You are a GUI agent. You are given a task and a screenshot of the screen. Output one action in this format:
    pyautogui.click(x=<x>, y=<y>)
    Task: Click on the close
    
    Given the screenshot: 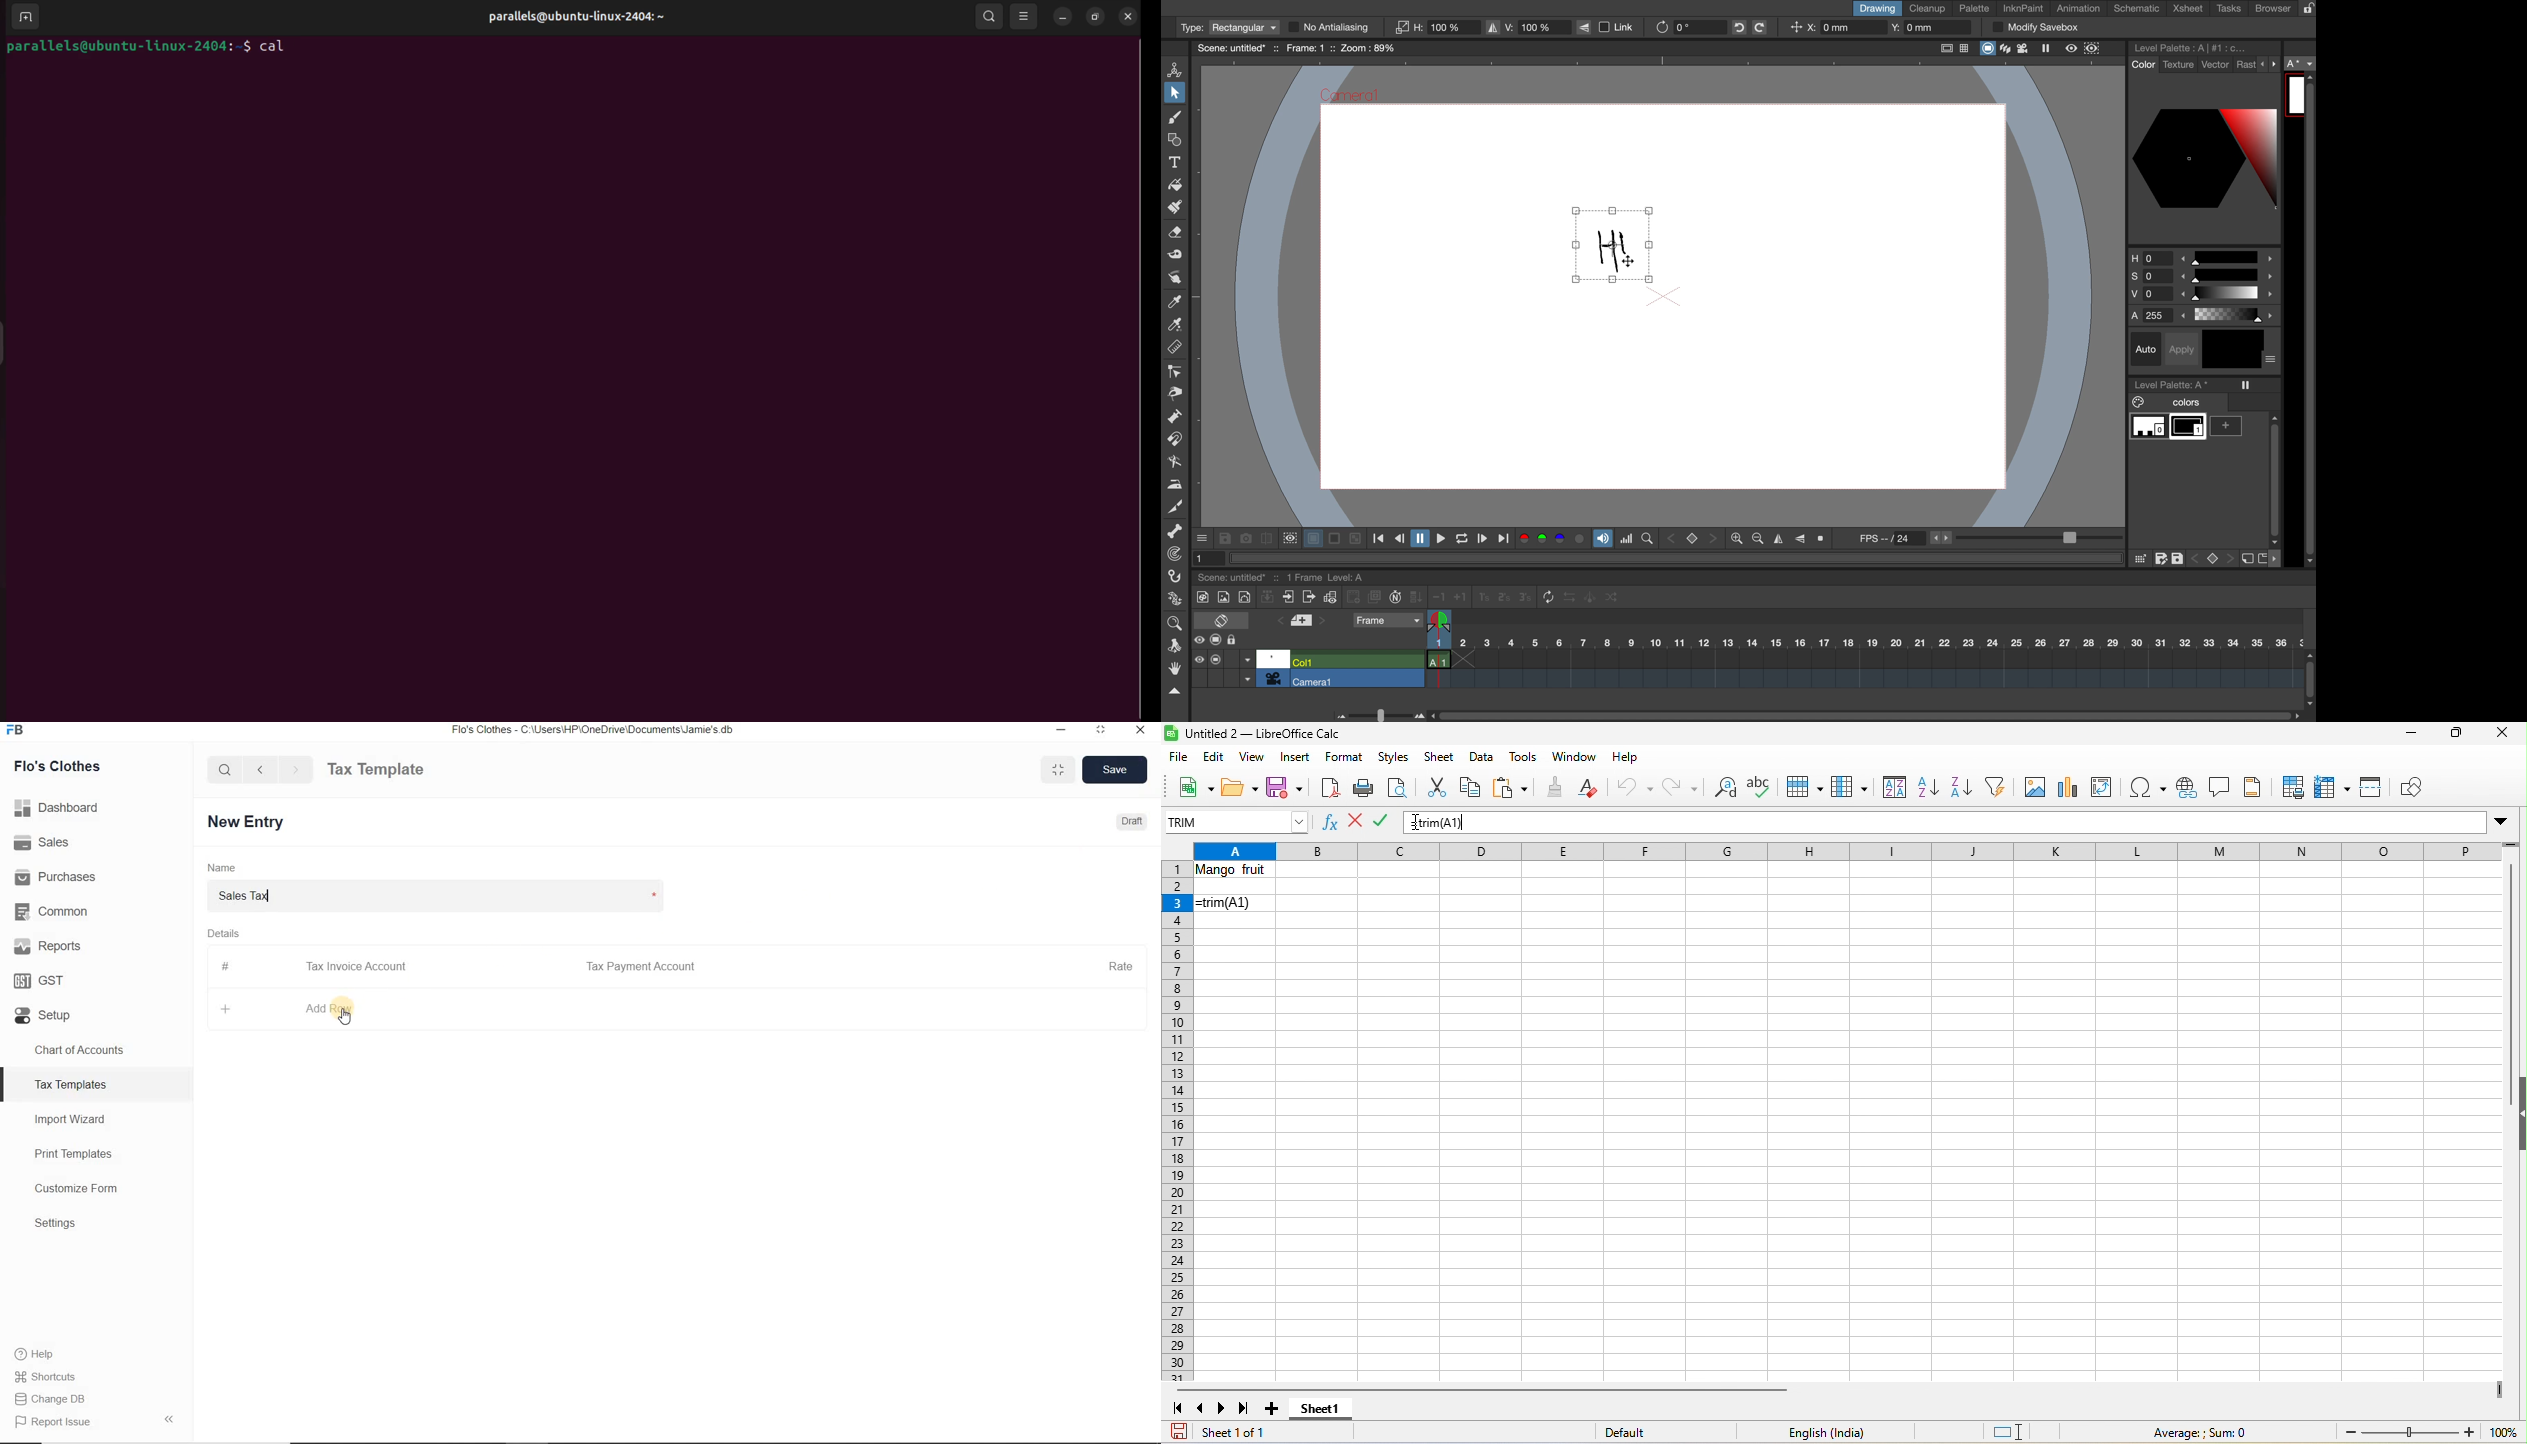 What is the action you would take?
    pyautogui.click(x=2498, y=737)
    